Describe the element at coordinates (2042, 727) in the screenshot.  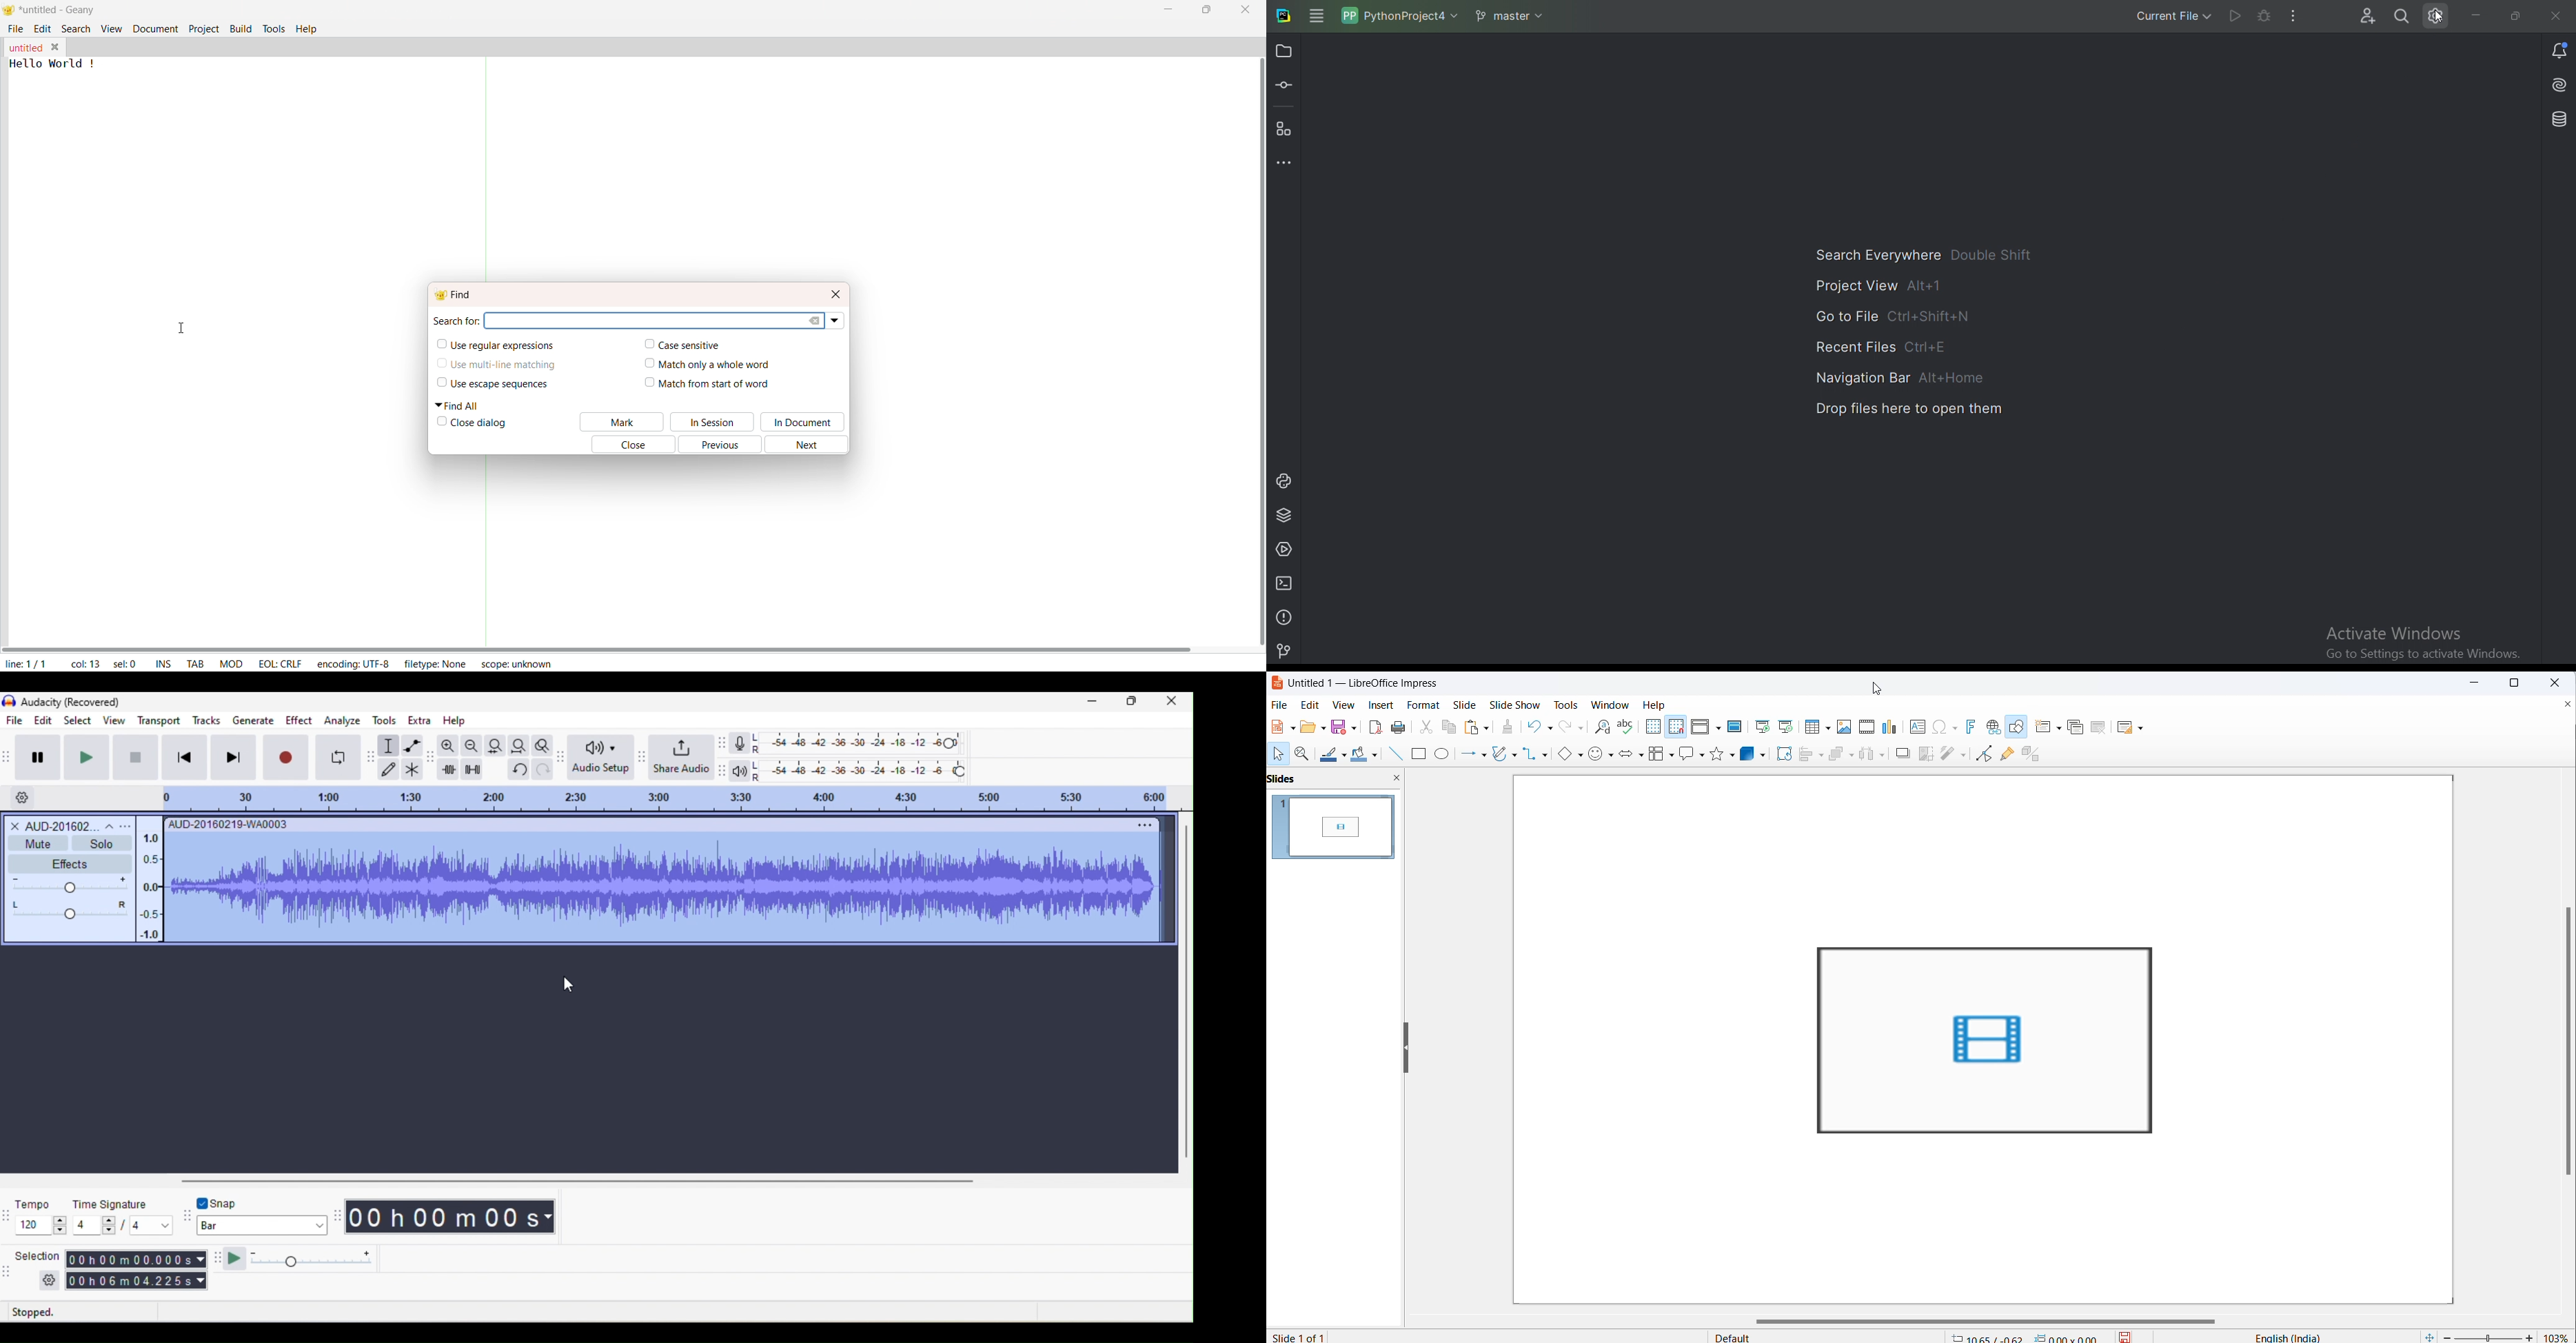
I see `new slide` at that location.